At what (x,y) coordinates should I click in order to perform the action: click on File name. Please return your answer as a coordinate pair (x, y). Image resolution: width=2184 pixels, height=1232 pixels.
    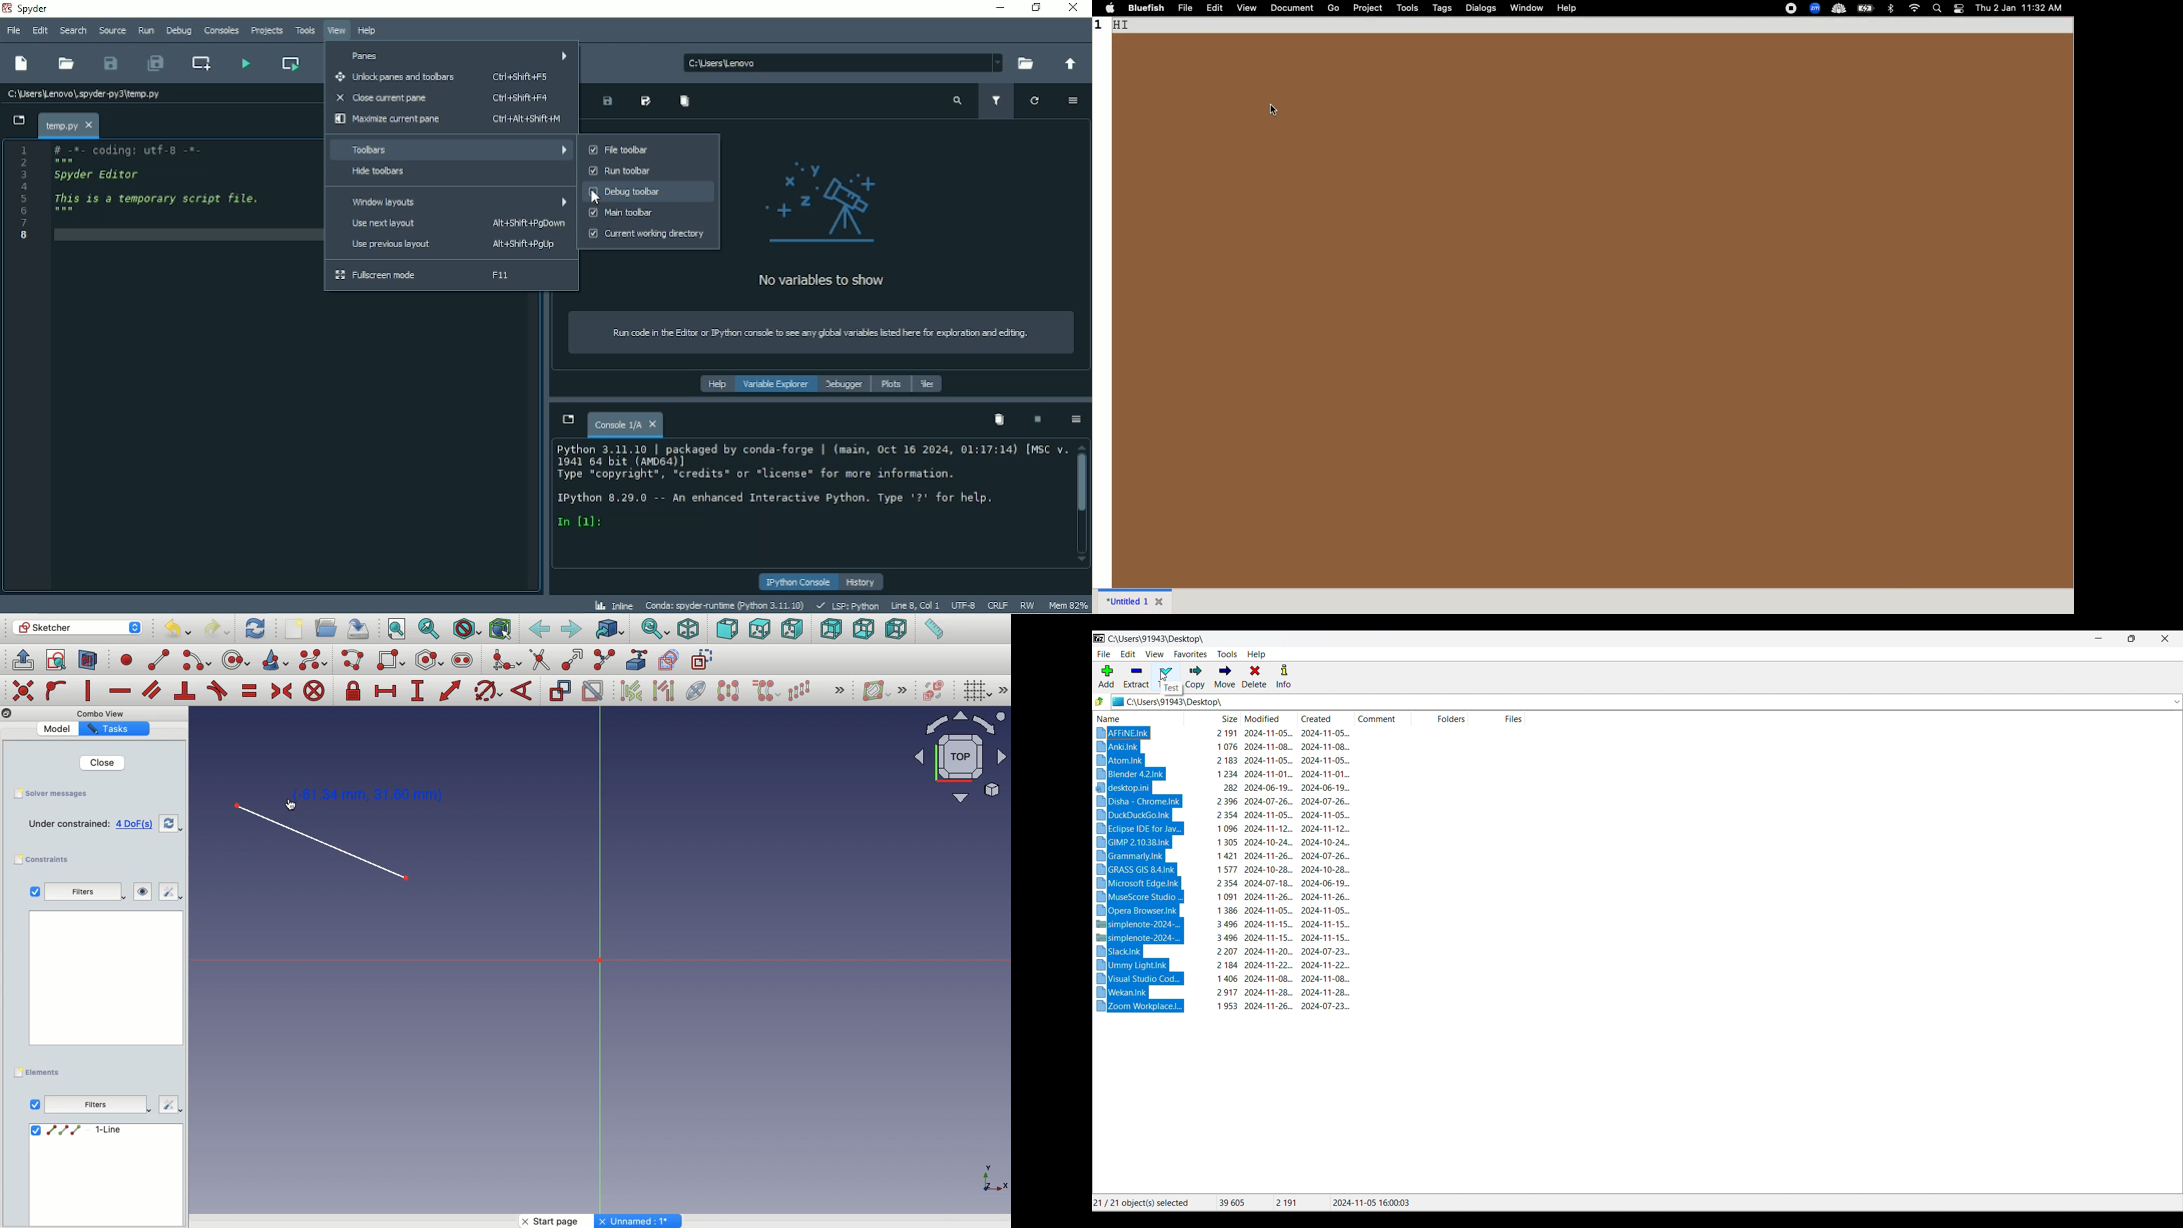
    Looking at the image, I should click on (85, 91).